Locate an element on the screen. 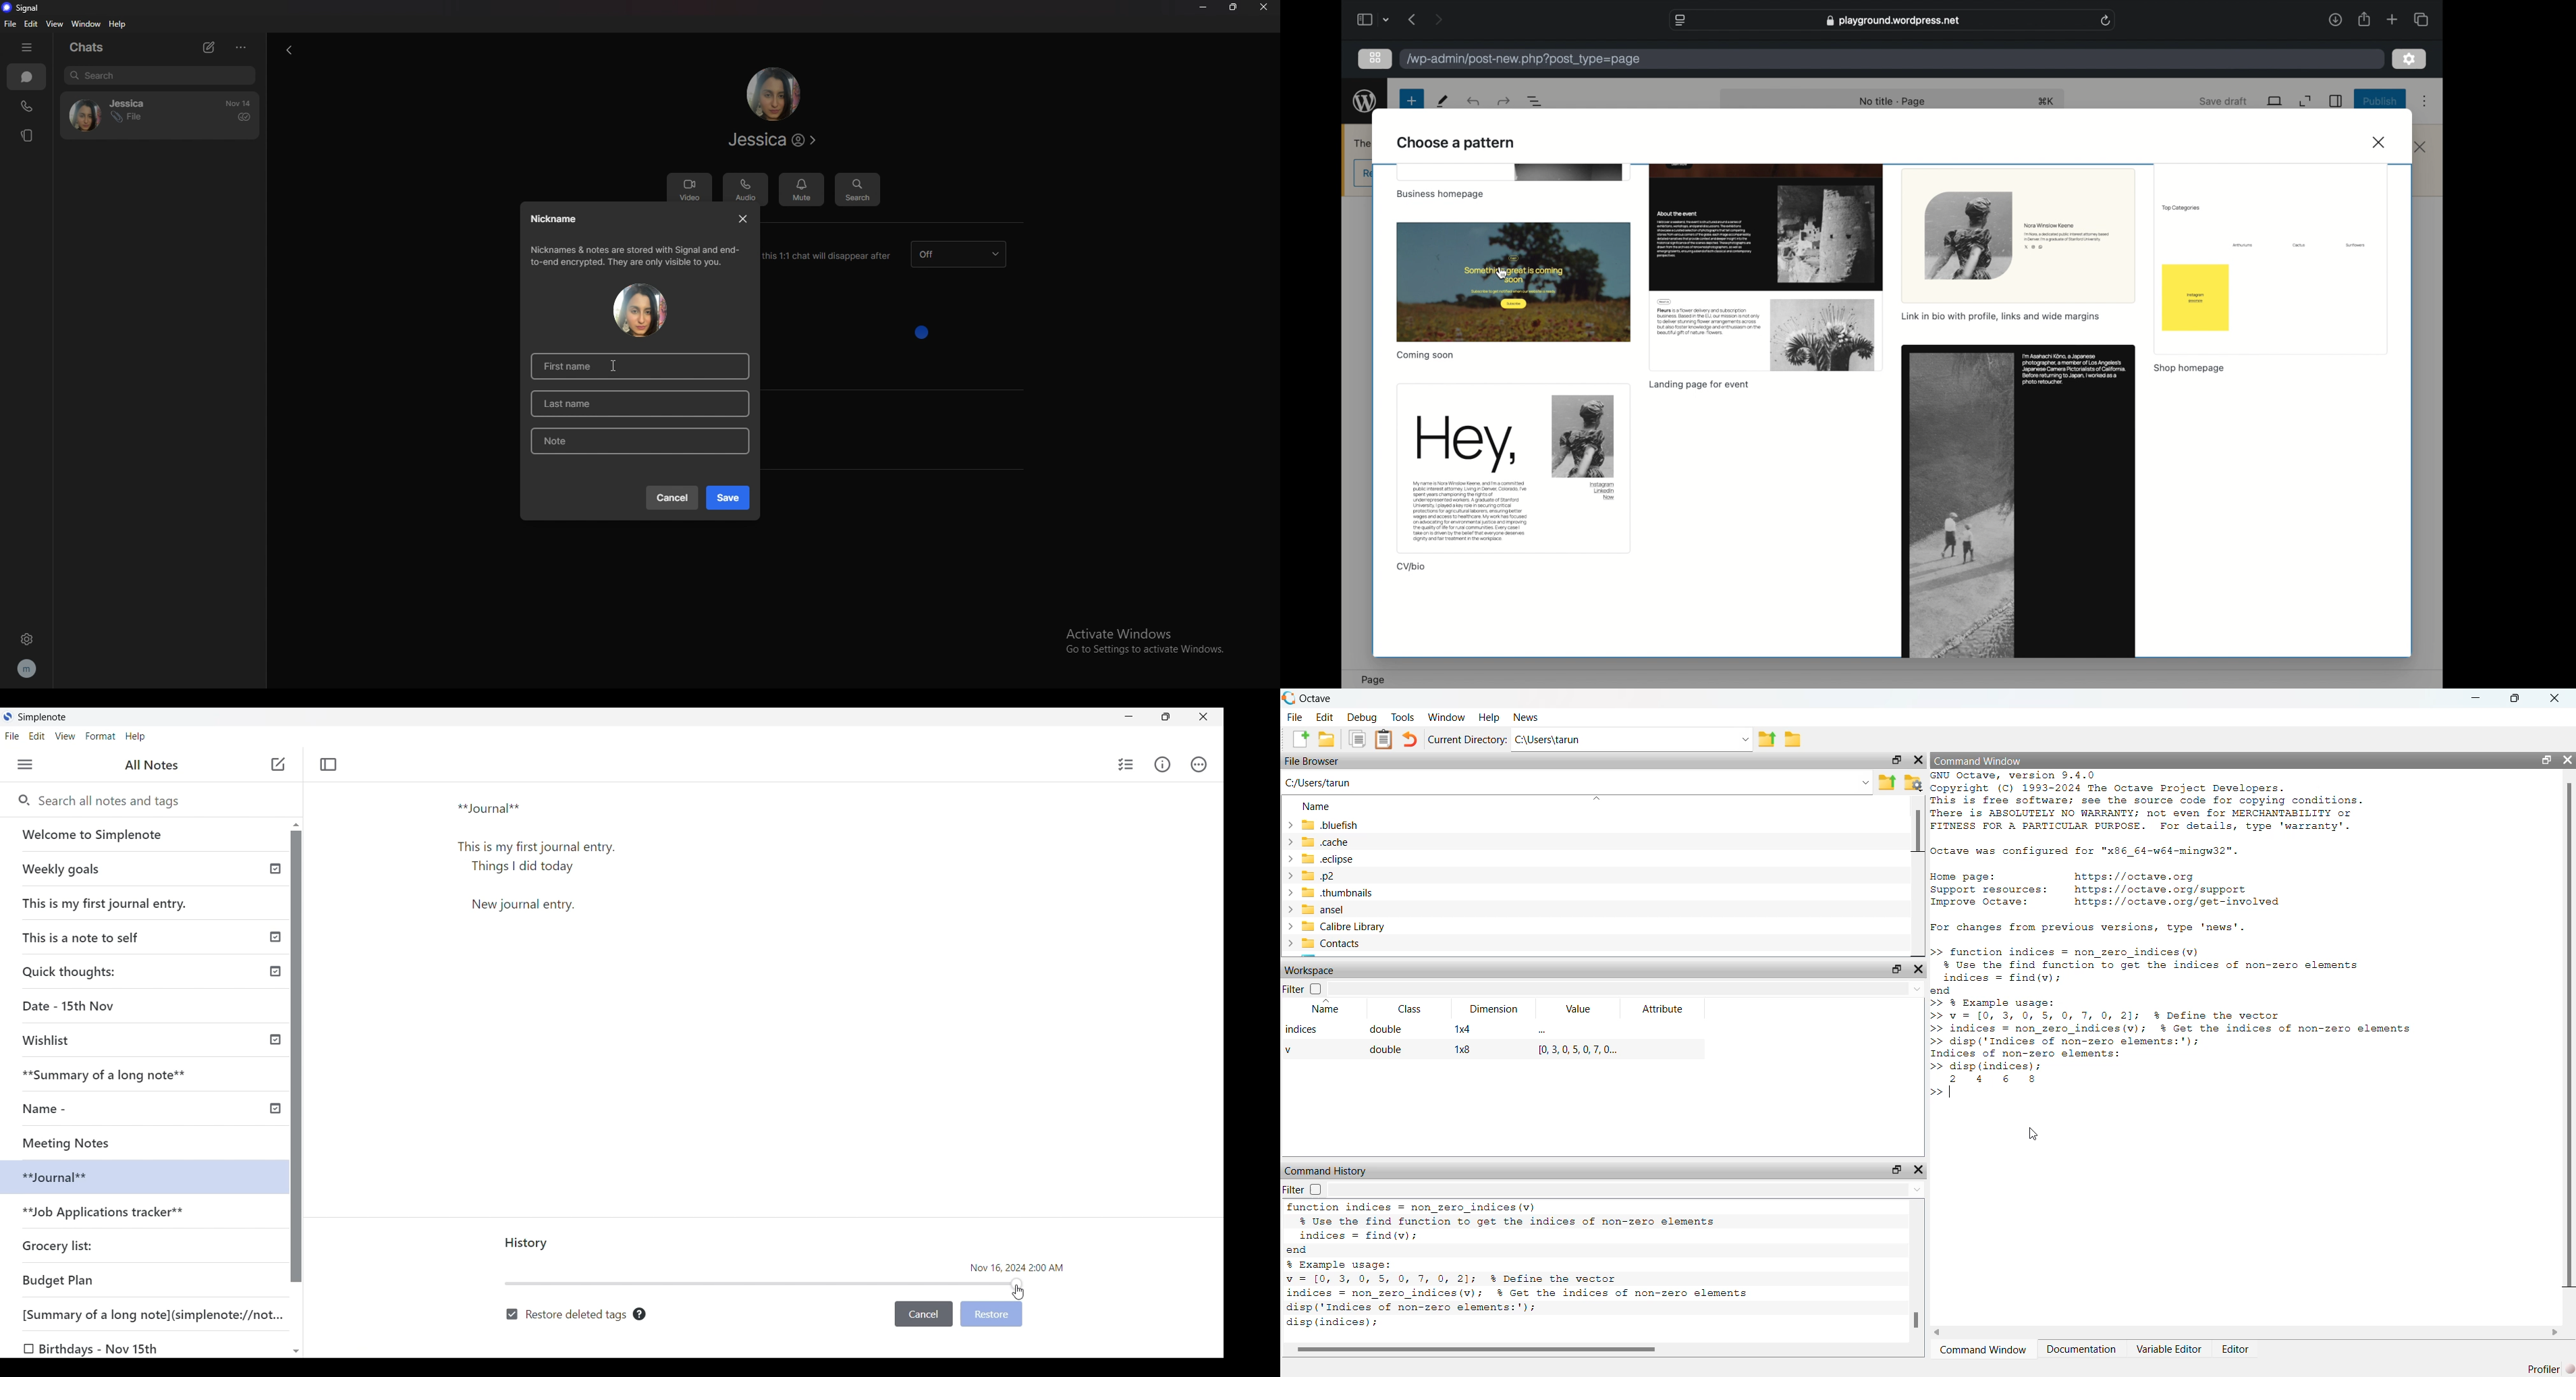 This screenshot has width=2576, height=1400. Toggle focus mode is located at coordinates (329, 764).